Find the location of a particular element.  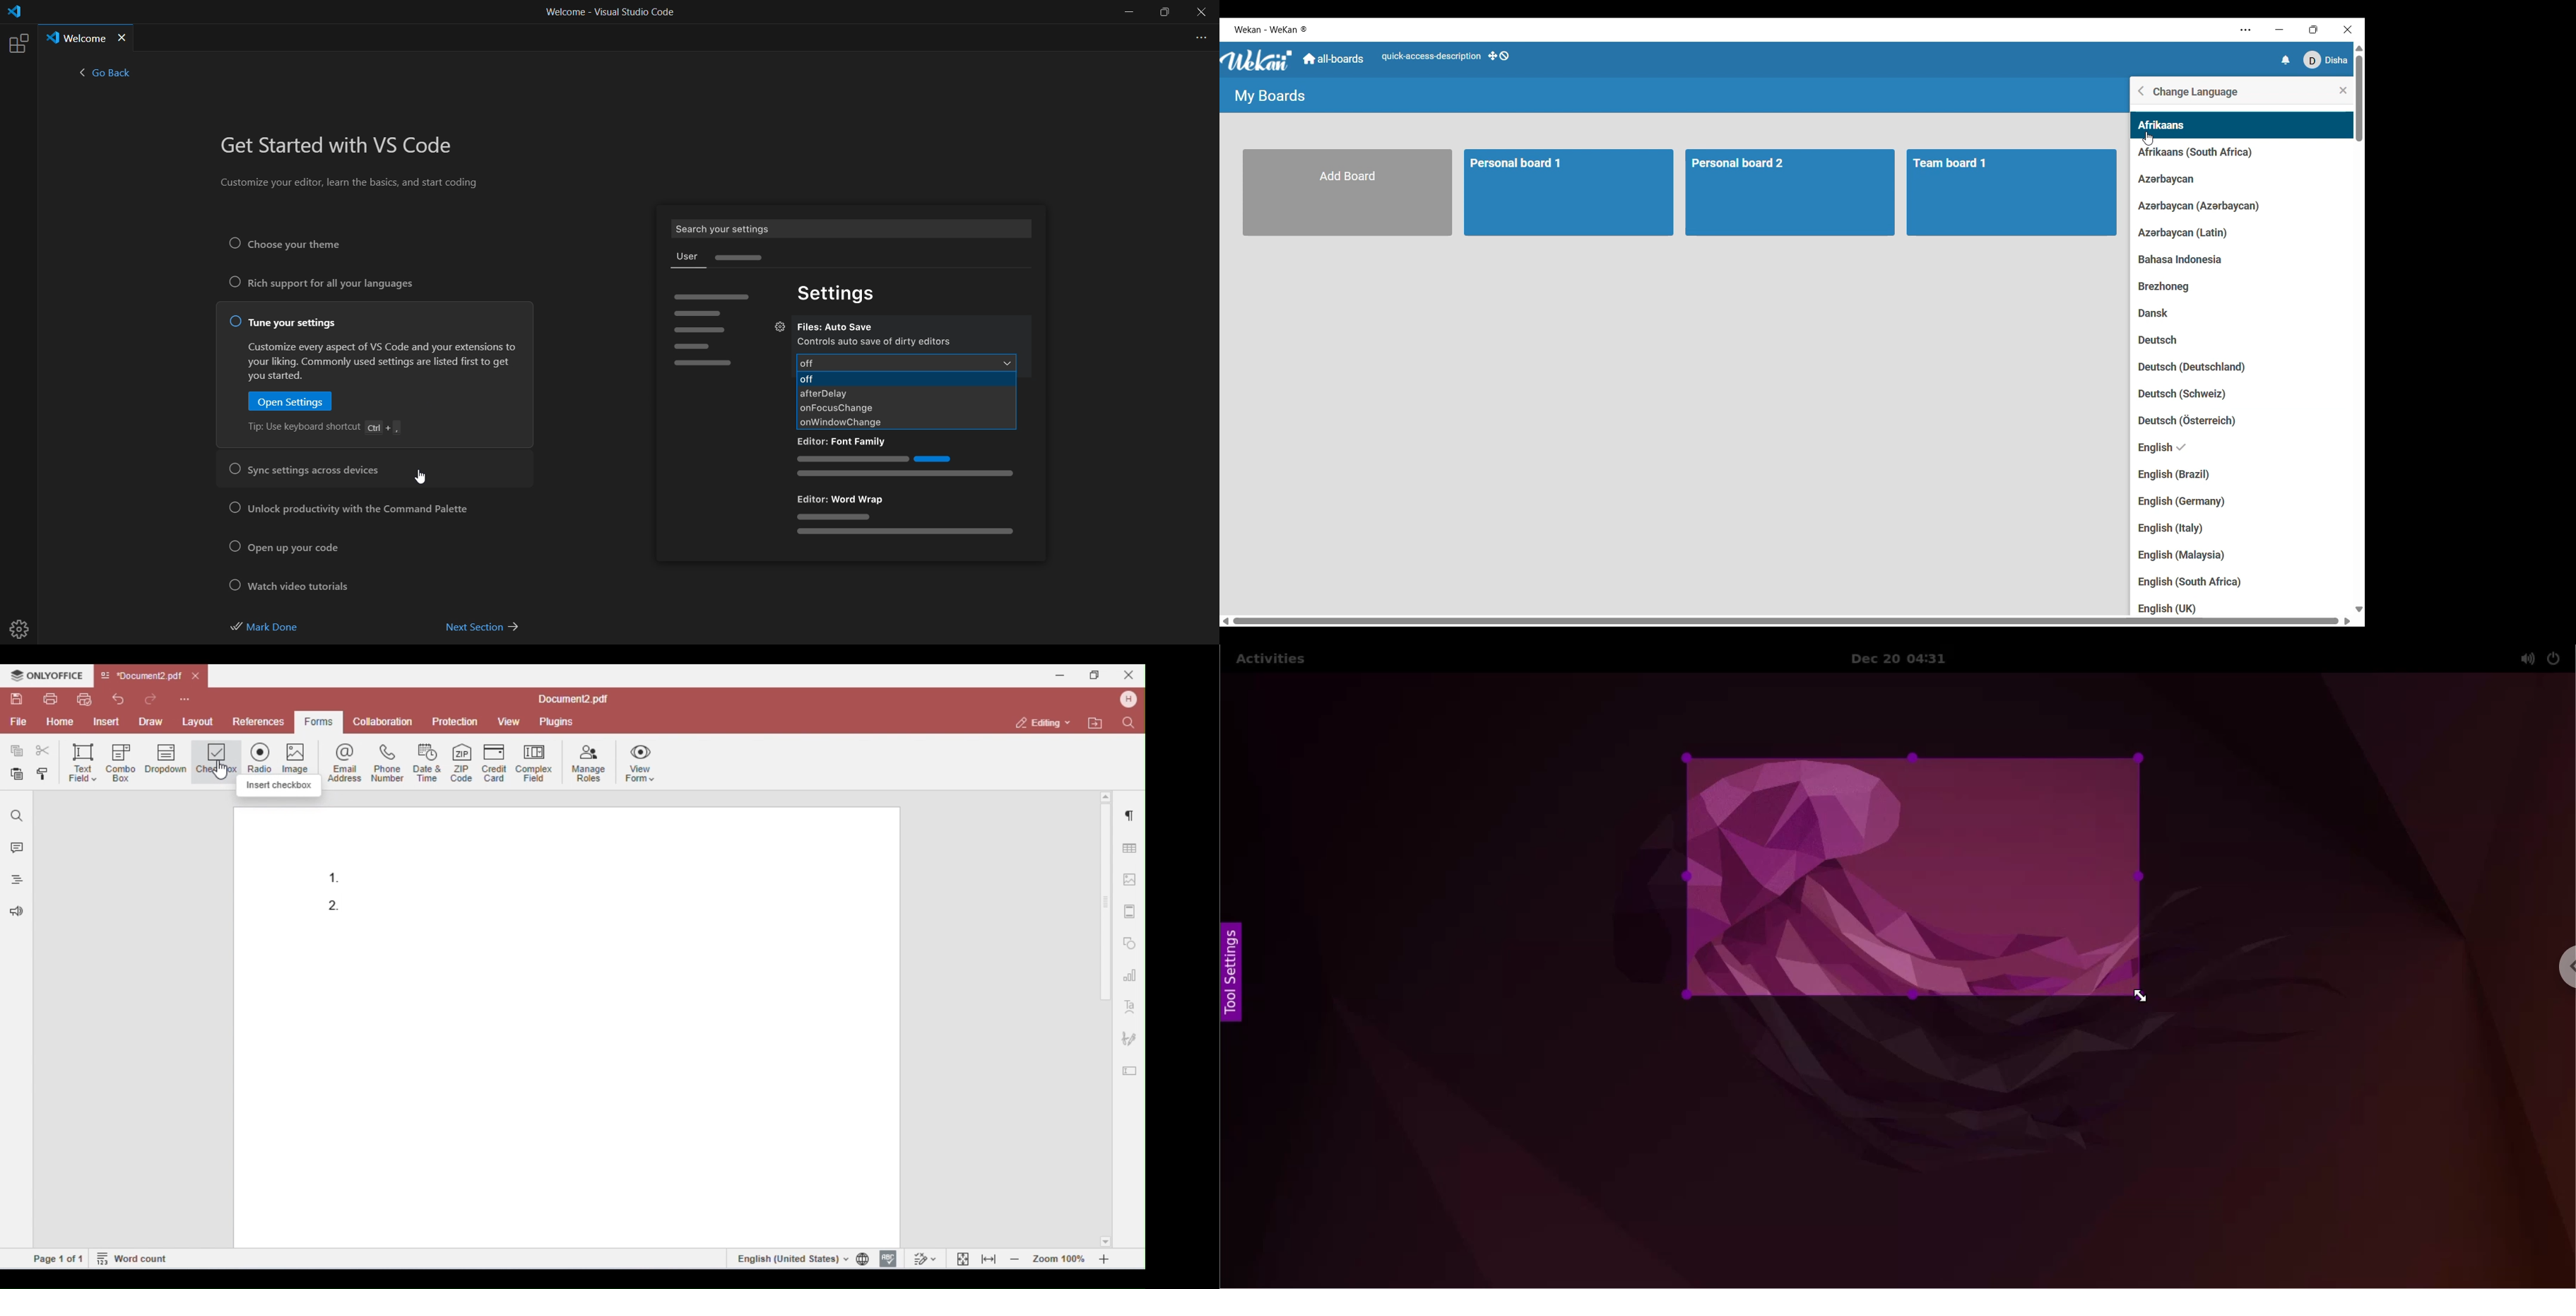

English (Brazil) is located at coordinates (2185, 475).